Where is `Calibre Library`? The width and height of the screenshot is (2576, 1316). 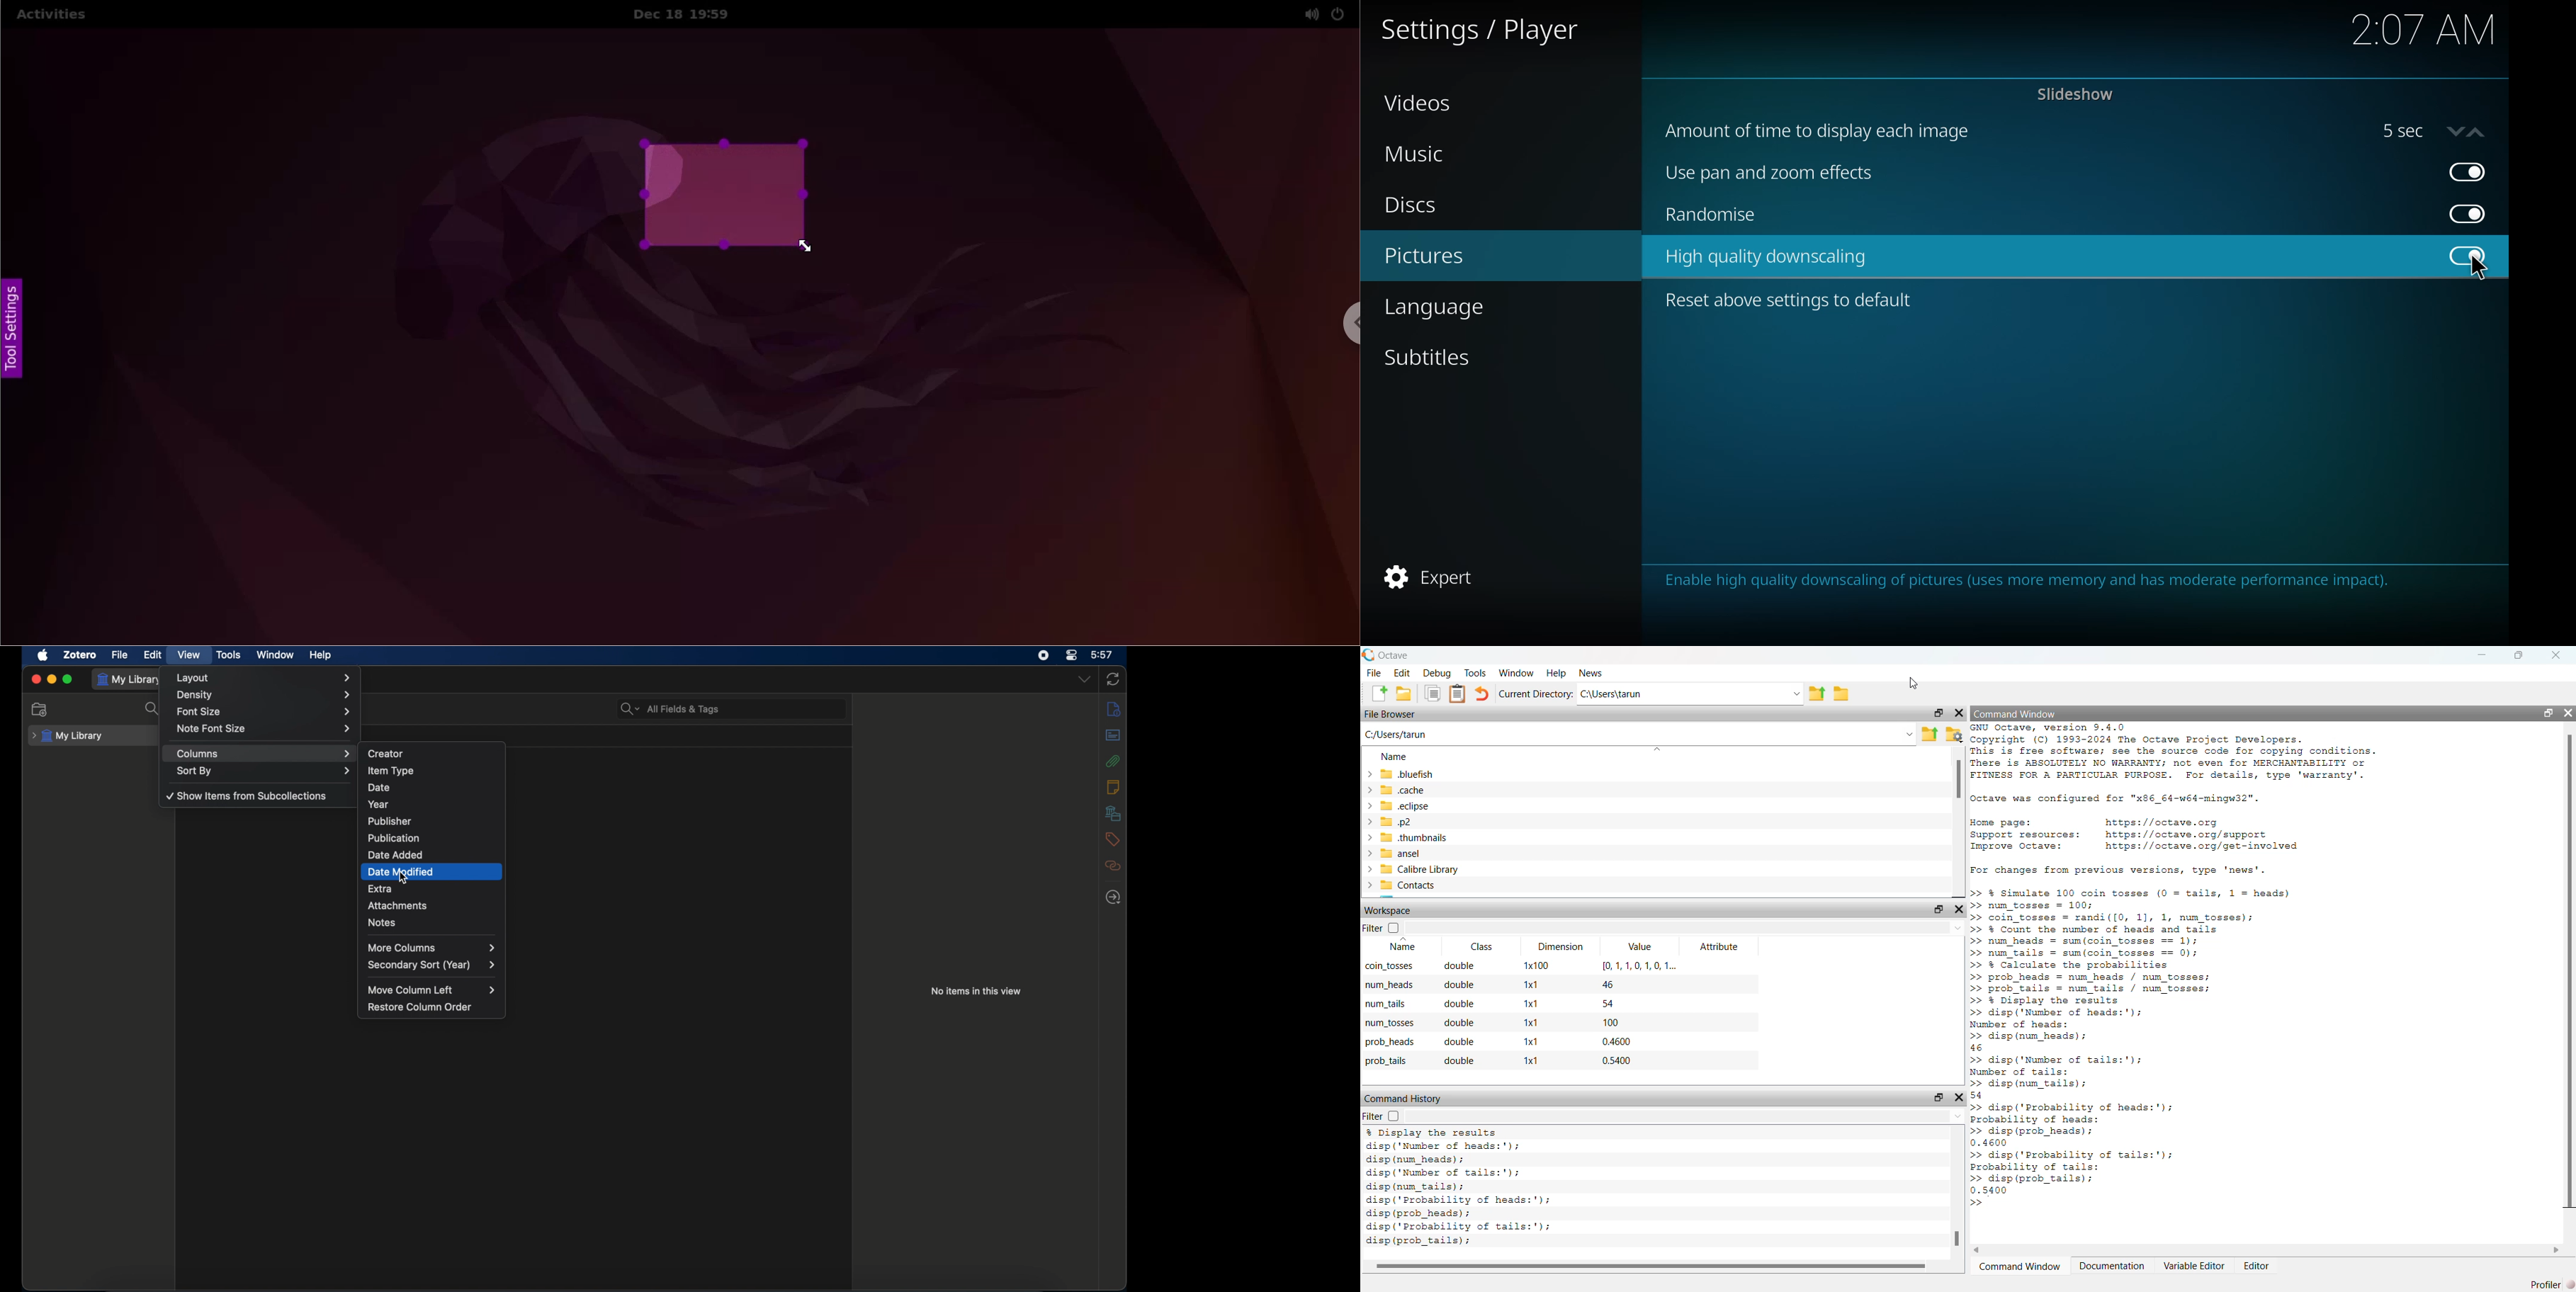 Calibre Library is located at coordinates (1411, 869).